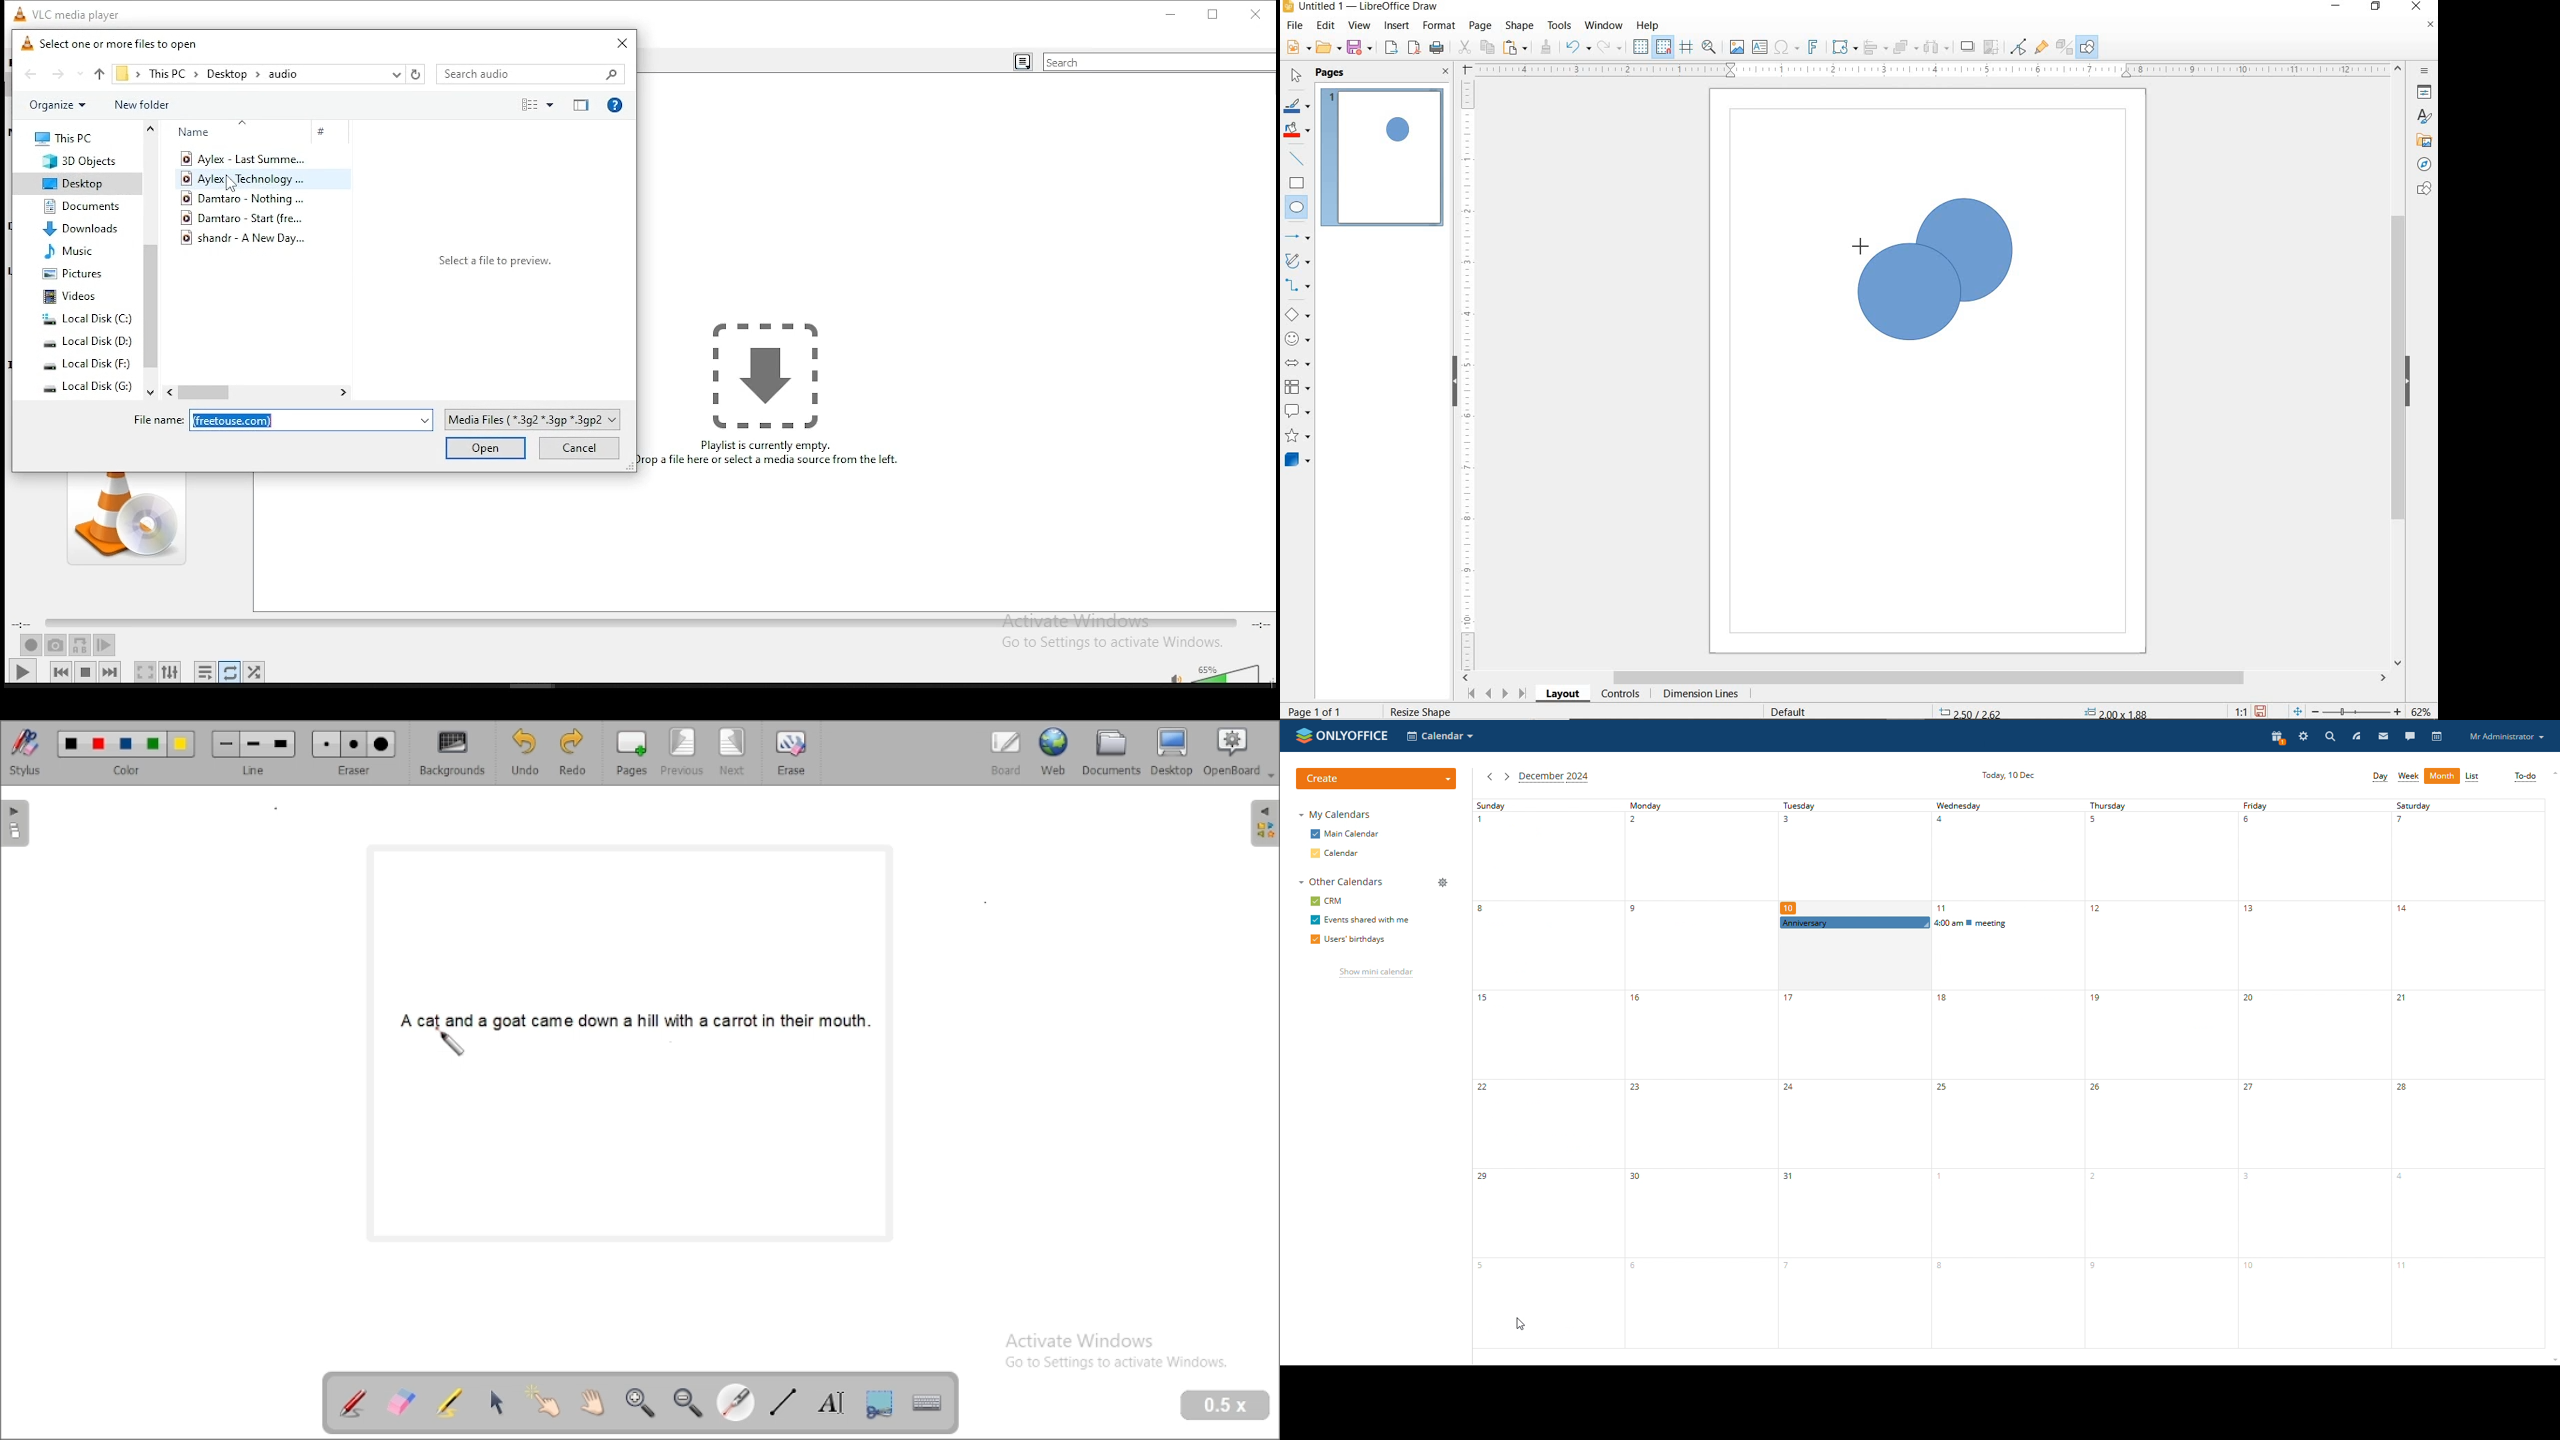 The image size is (2576, 1456). What do you see at coordinates (416, 73) in the screenshot?
I see `refresh` at bounding box center [416, 73].